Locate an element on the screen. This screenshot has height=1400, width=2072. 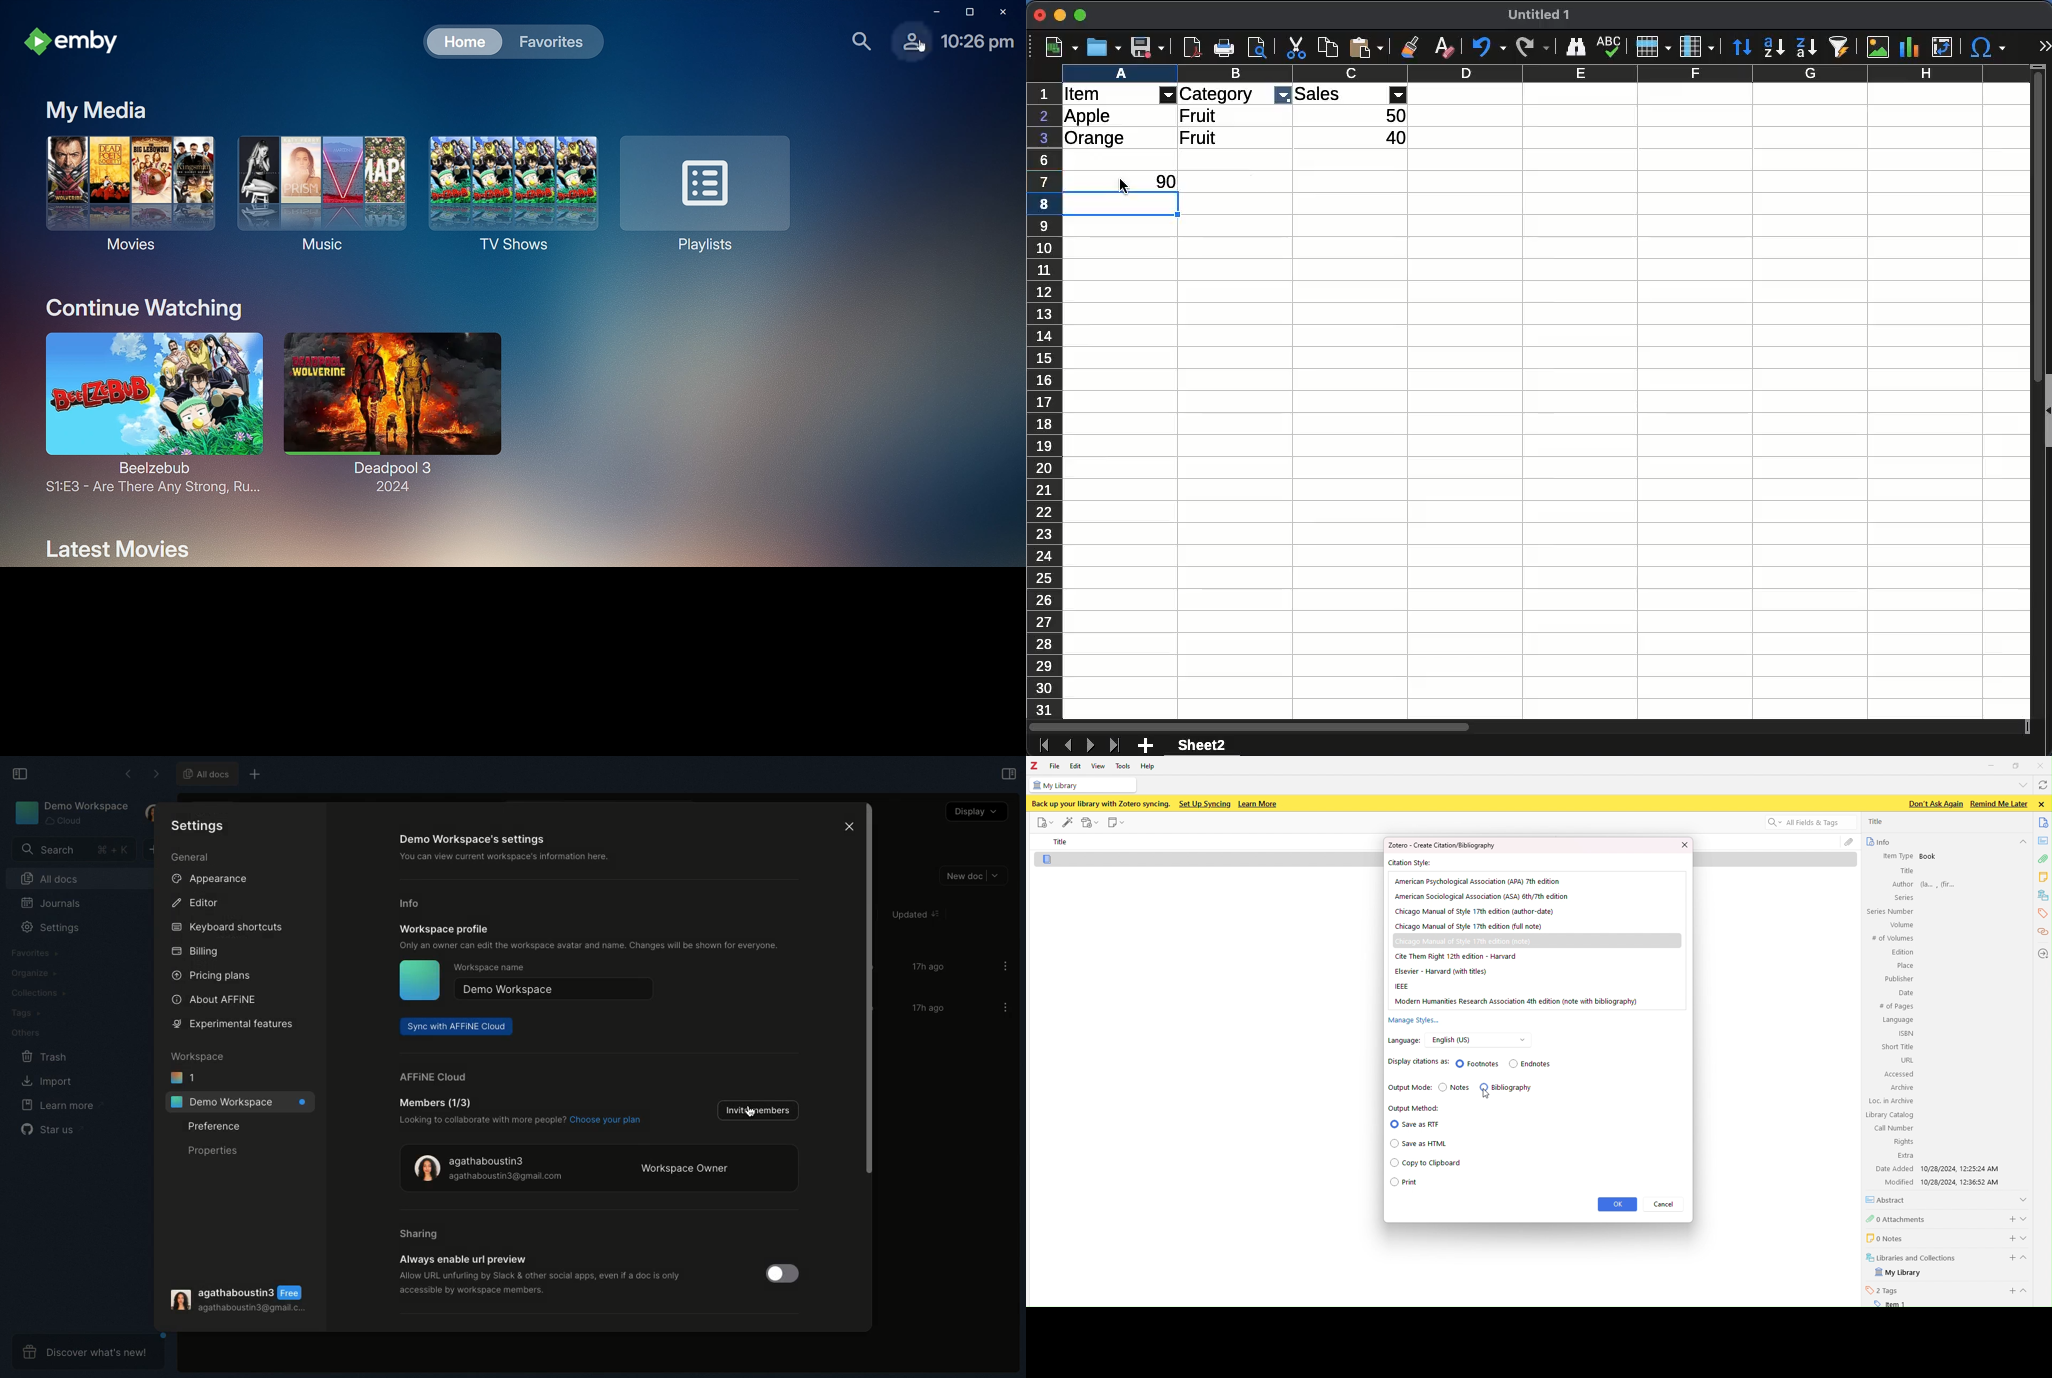
50 is located at coordinates (1396, 116).